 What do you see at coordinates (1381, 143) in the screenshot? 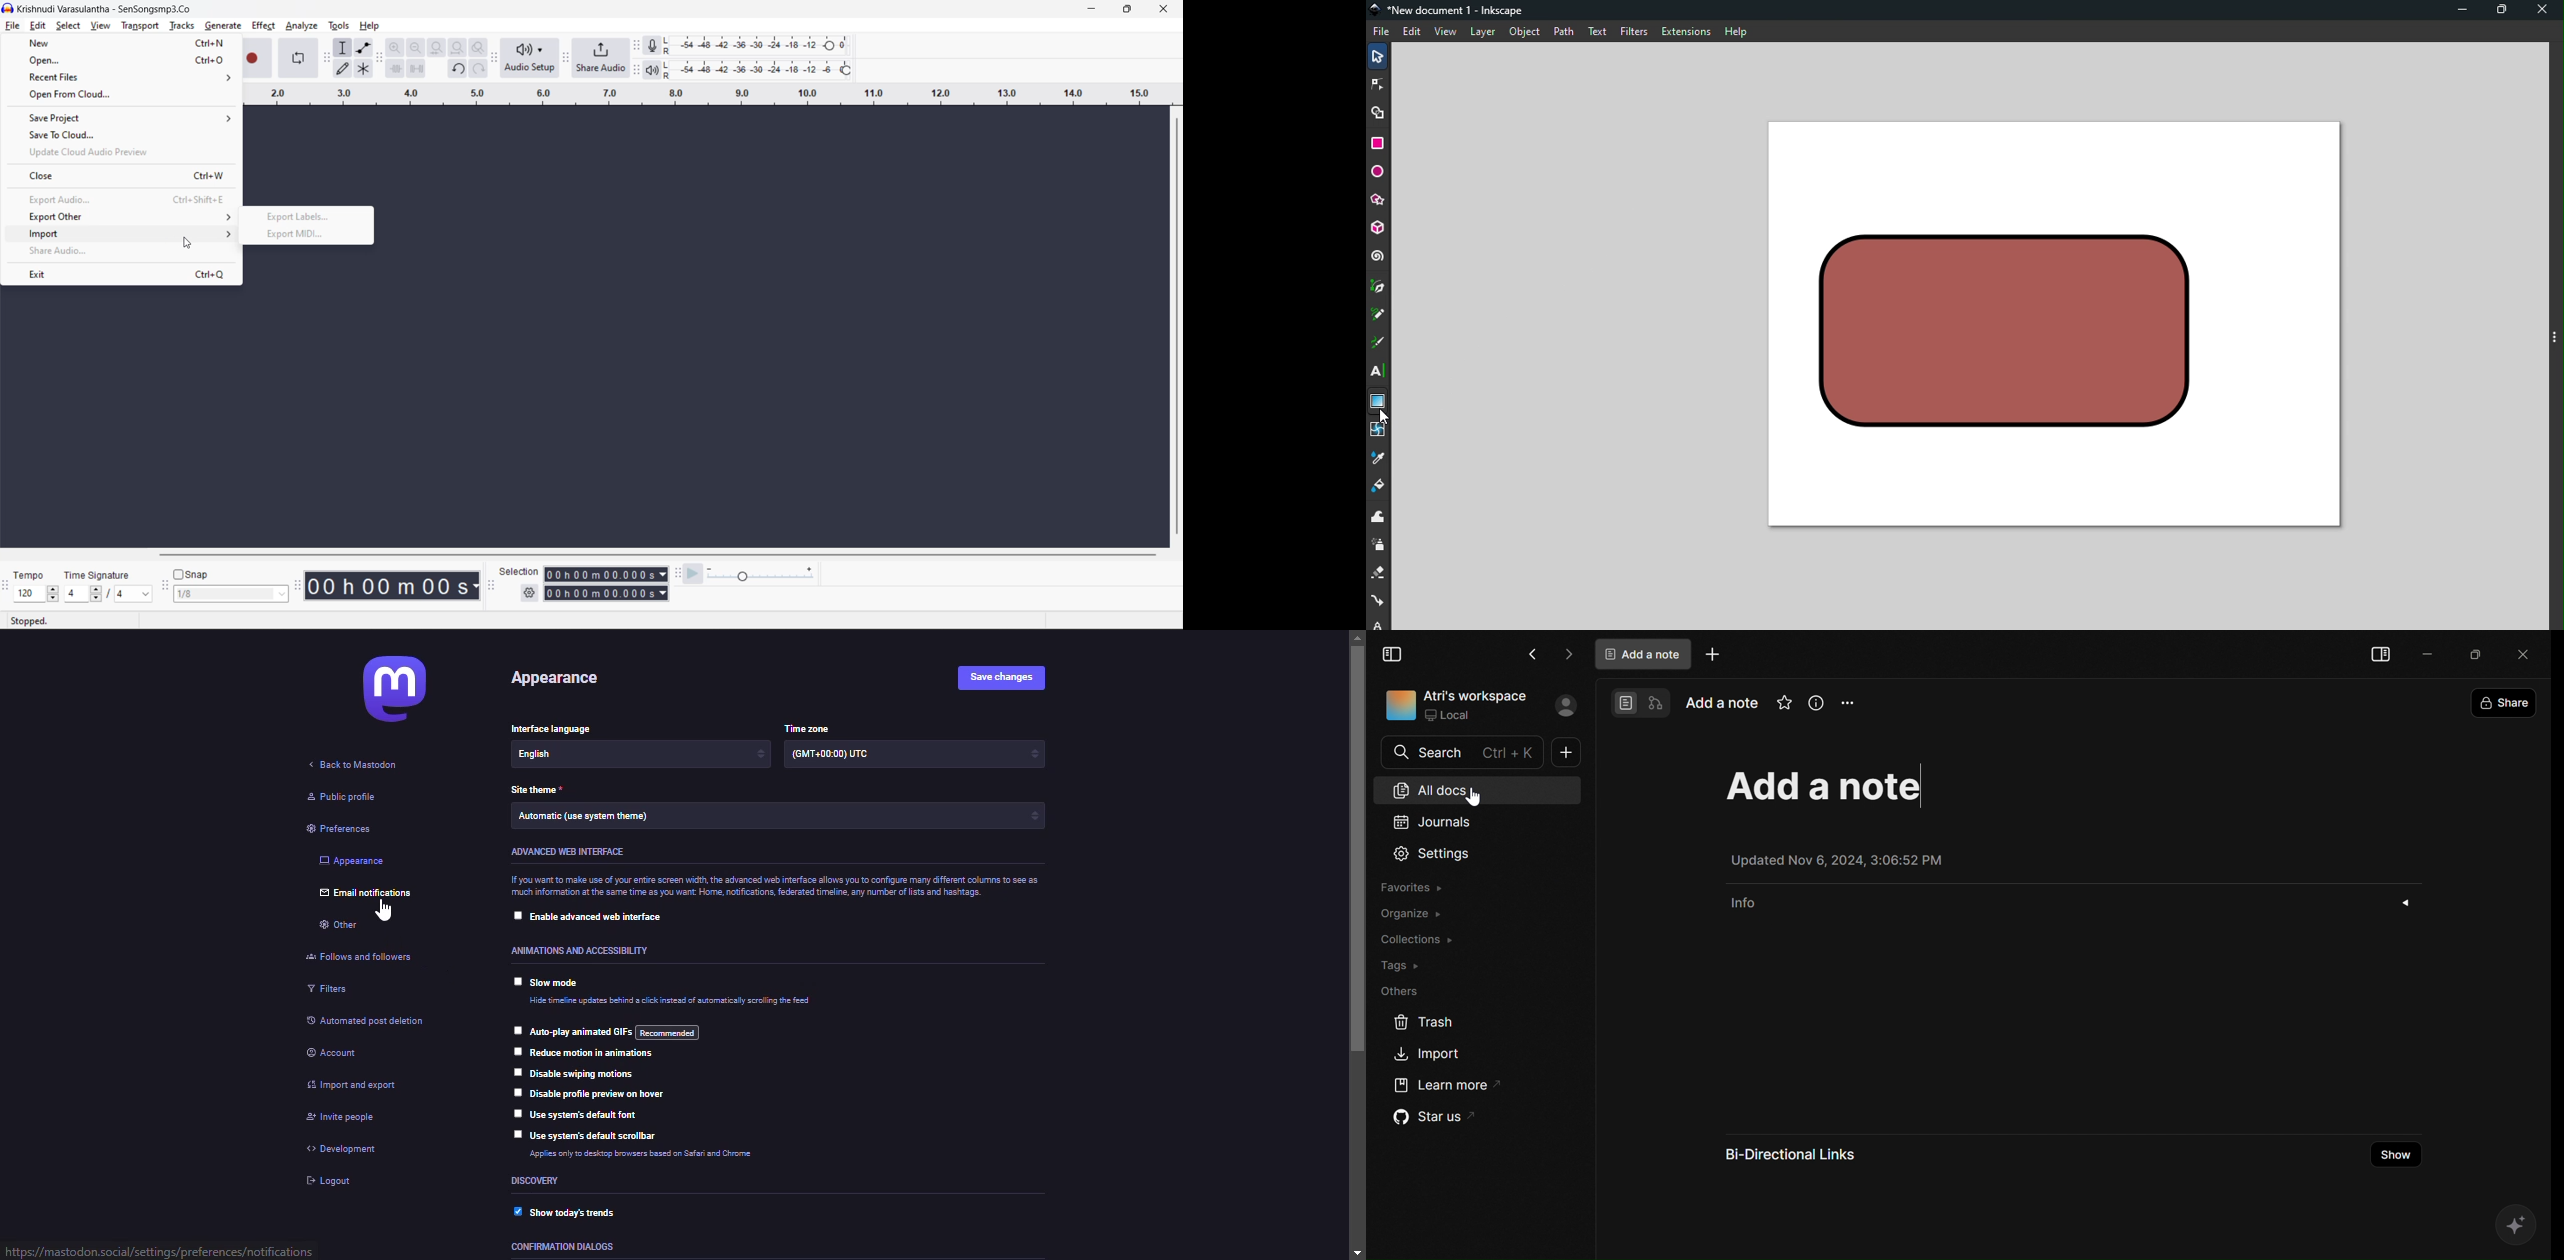
I see `Rectangle tool` at bounding box center [1381, 143].